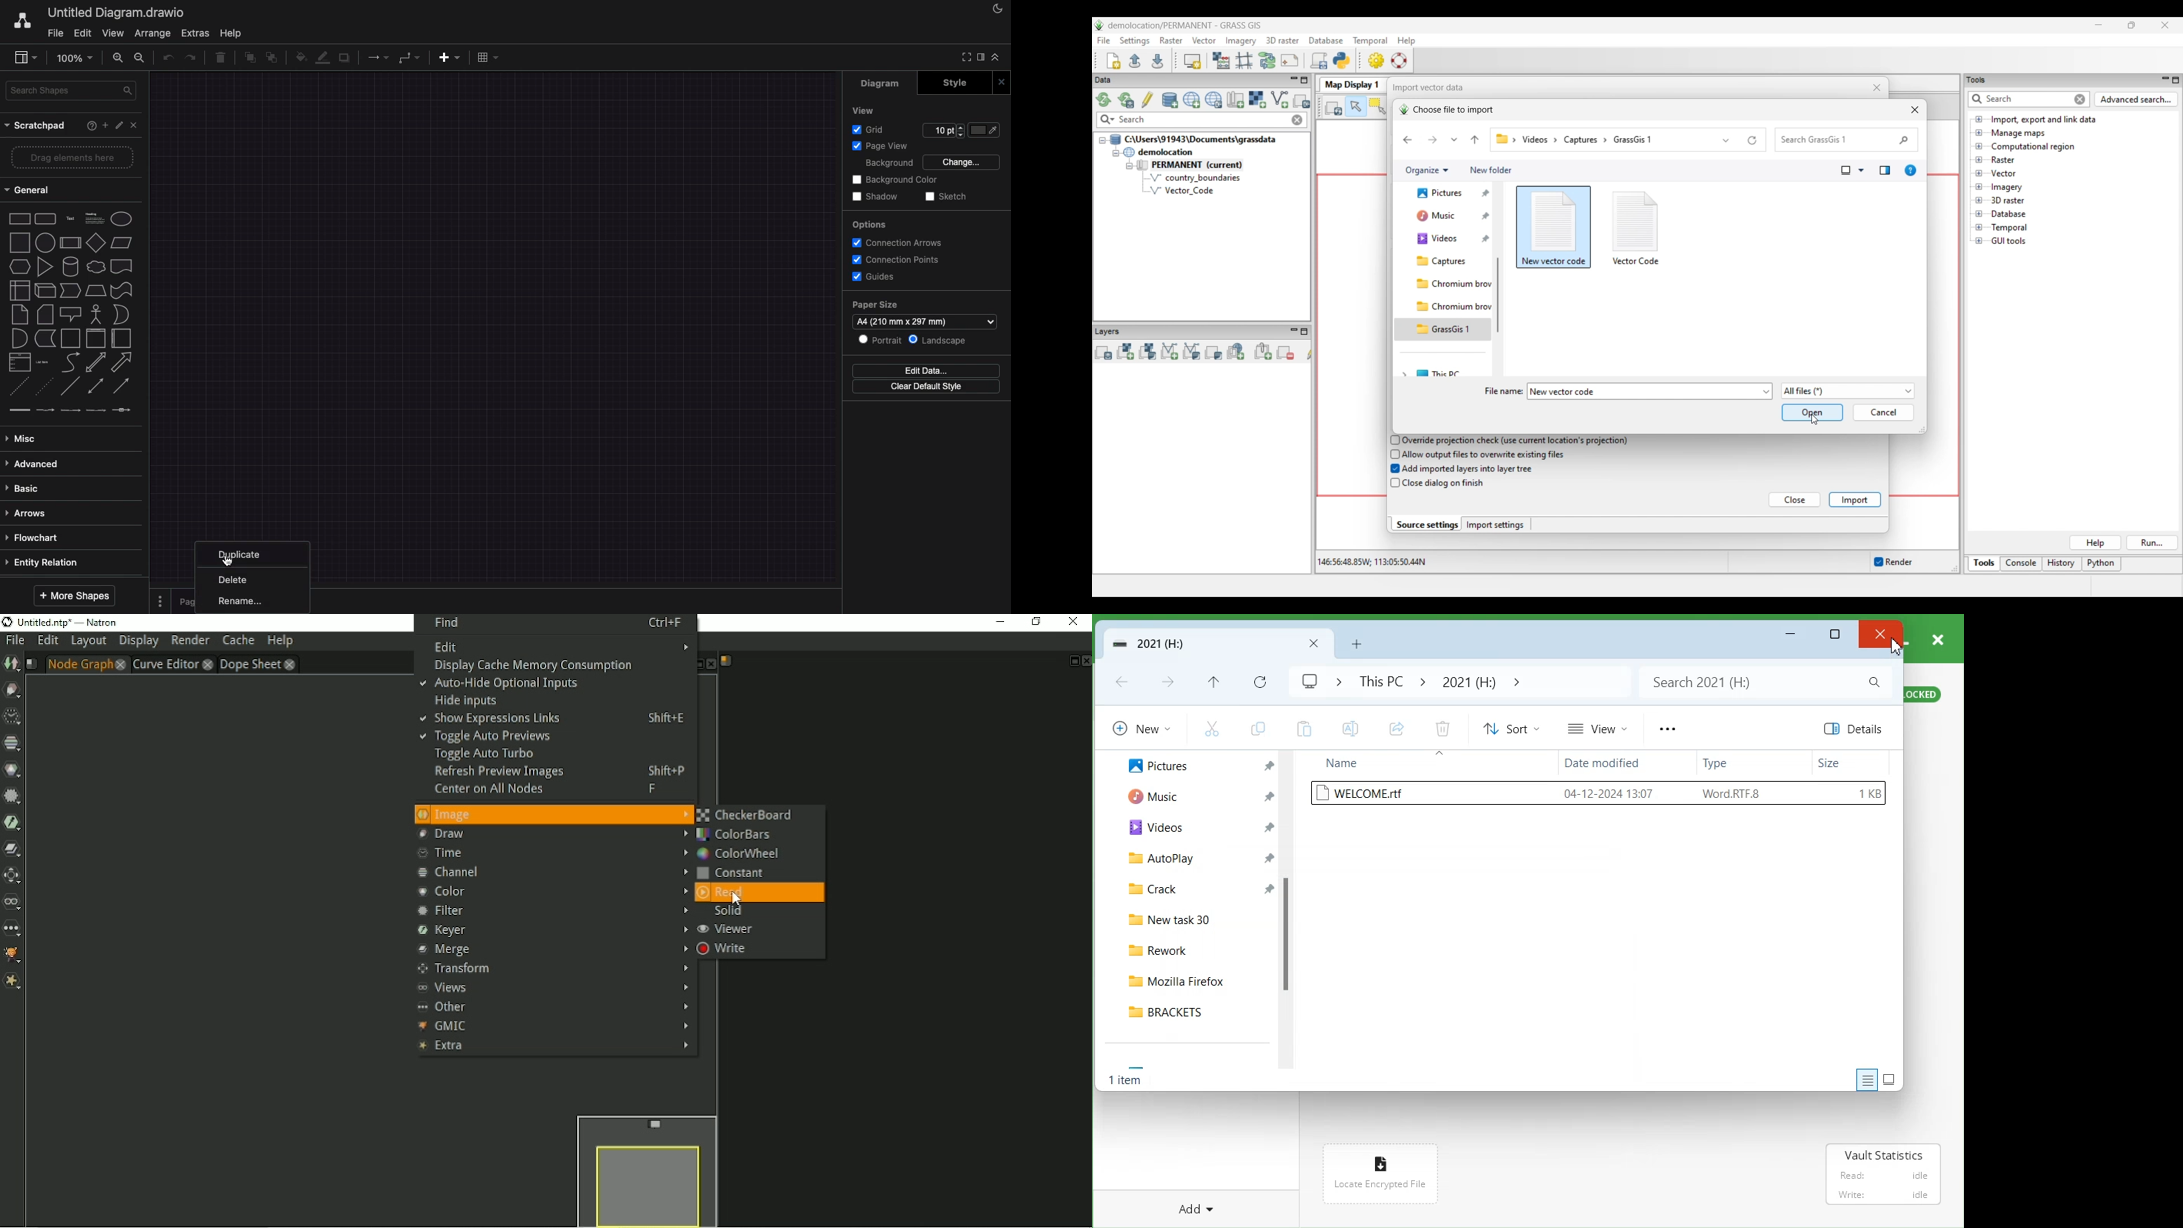 The height and width of the screenshot is (1232, 2184). What do you see at coordinates (897, 179) in the screenshot?
I see `background color` at bounding box center [897, 179].